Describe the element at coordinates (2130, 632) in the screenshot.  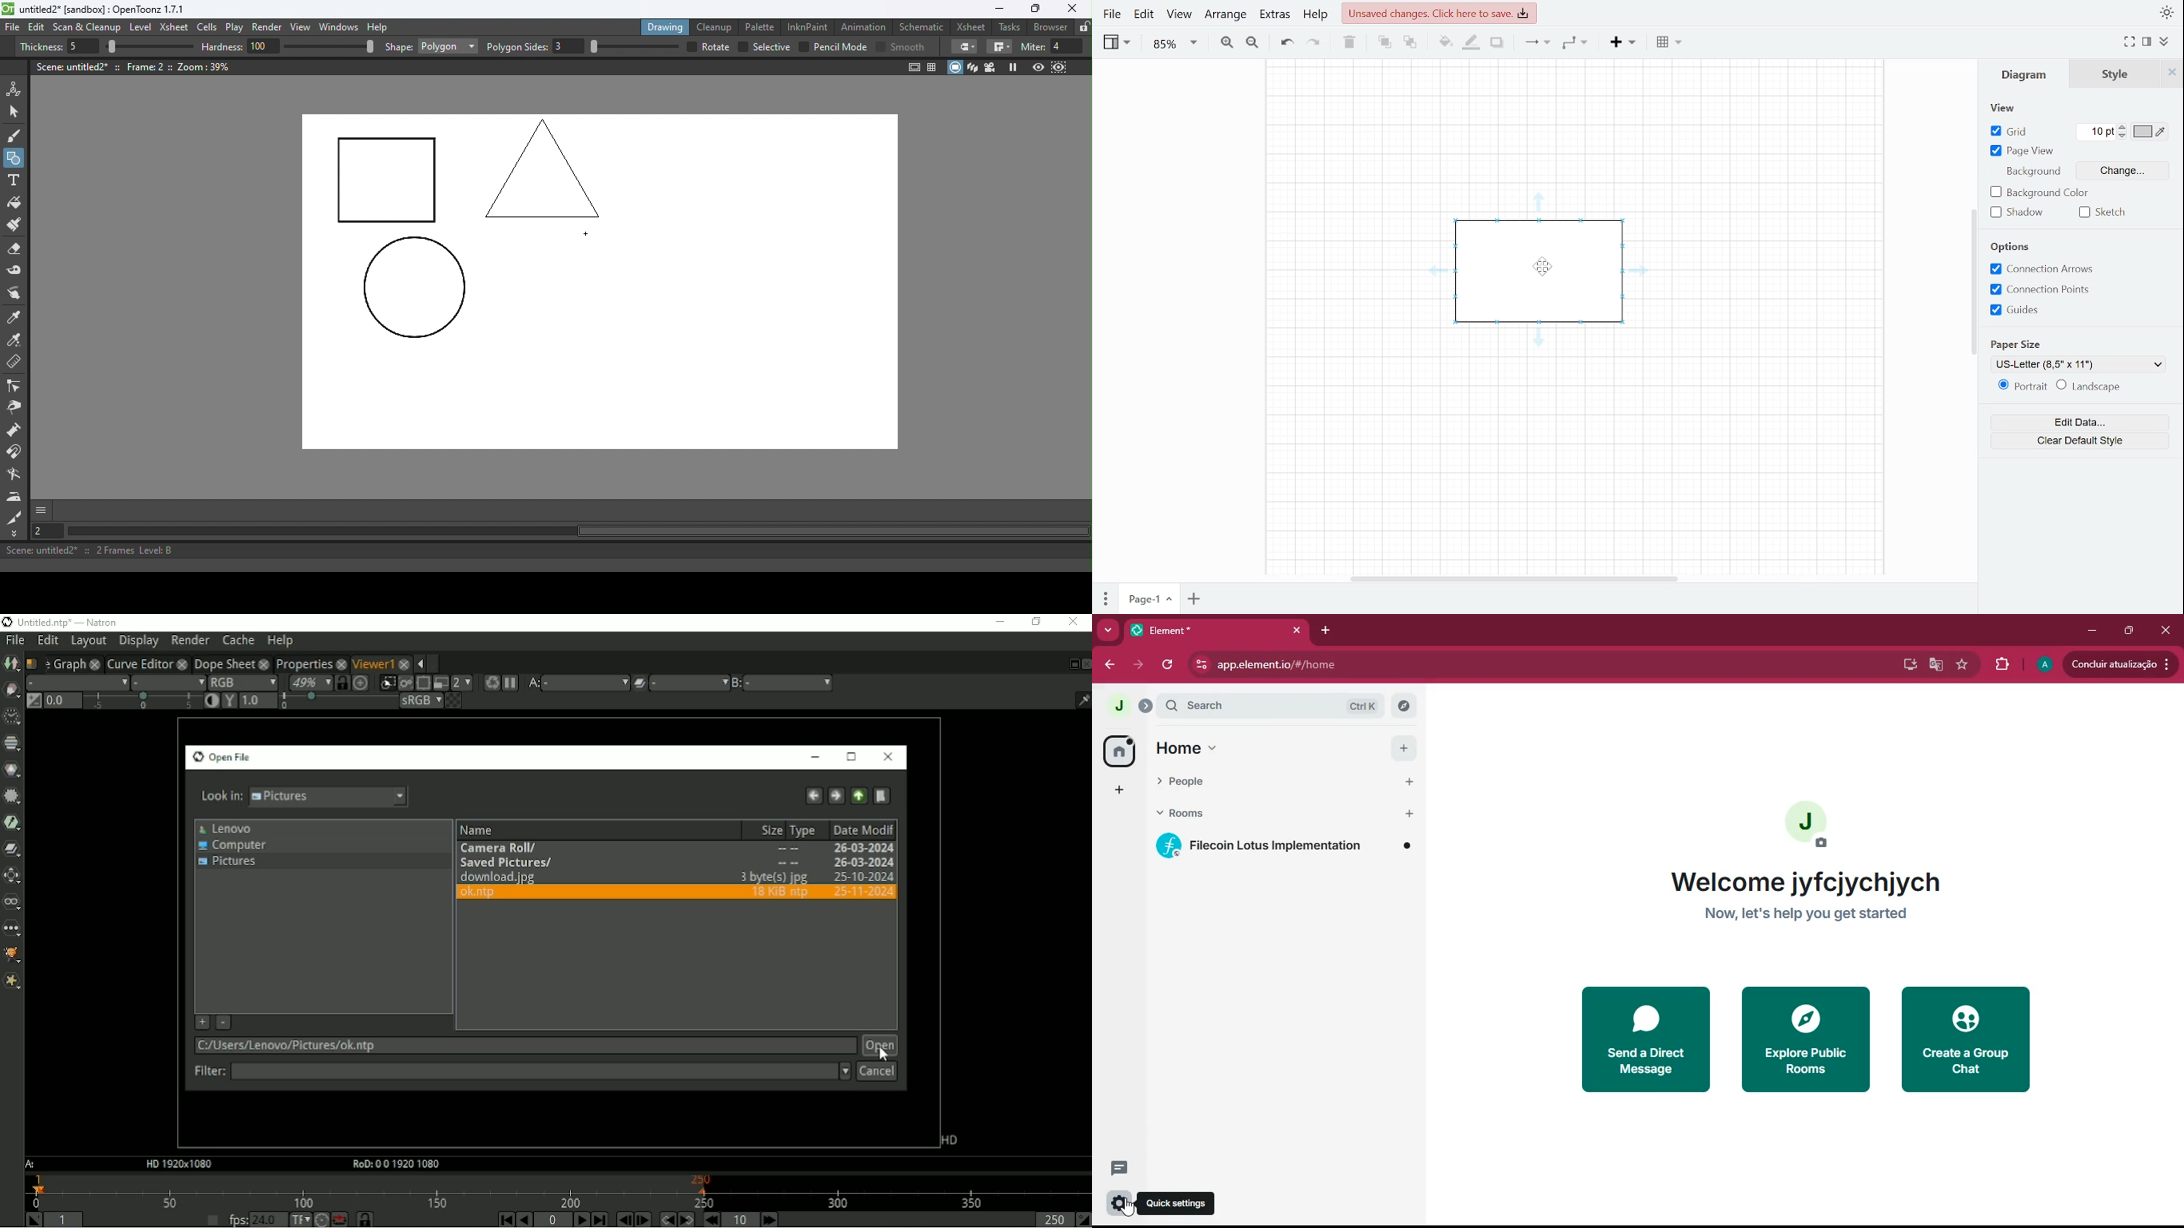
I see `maximize` at that location.